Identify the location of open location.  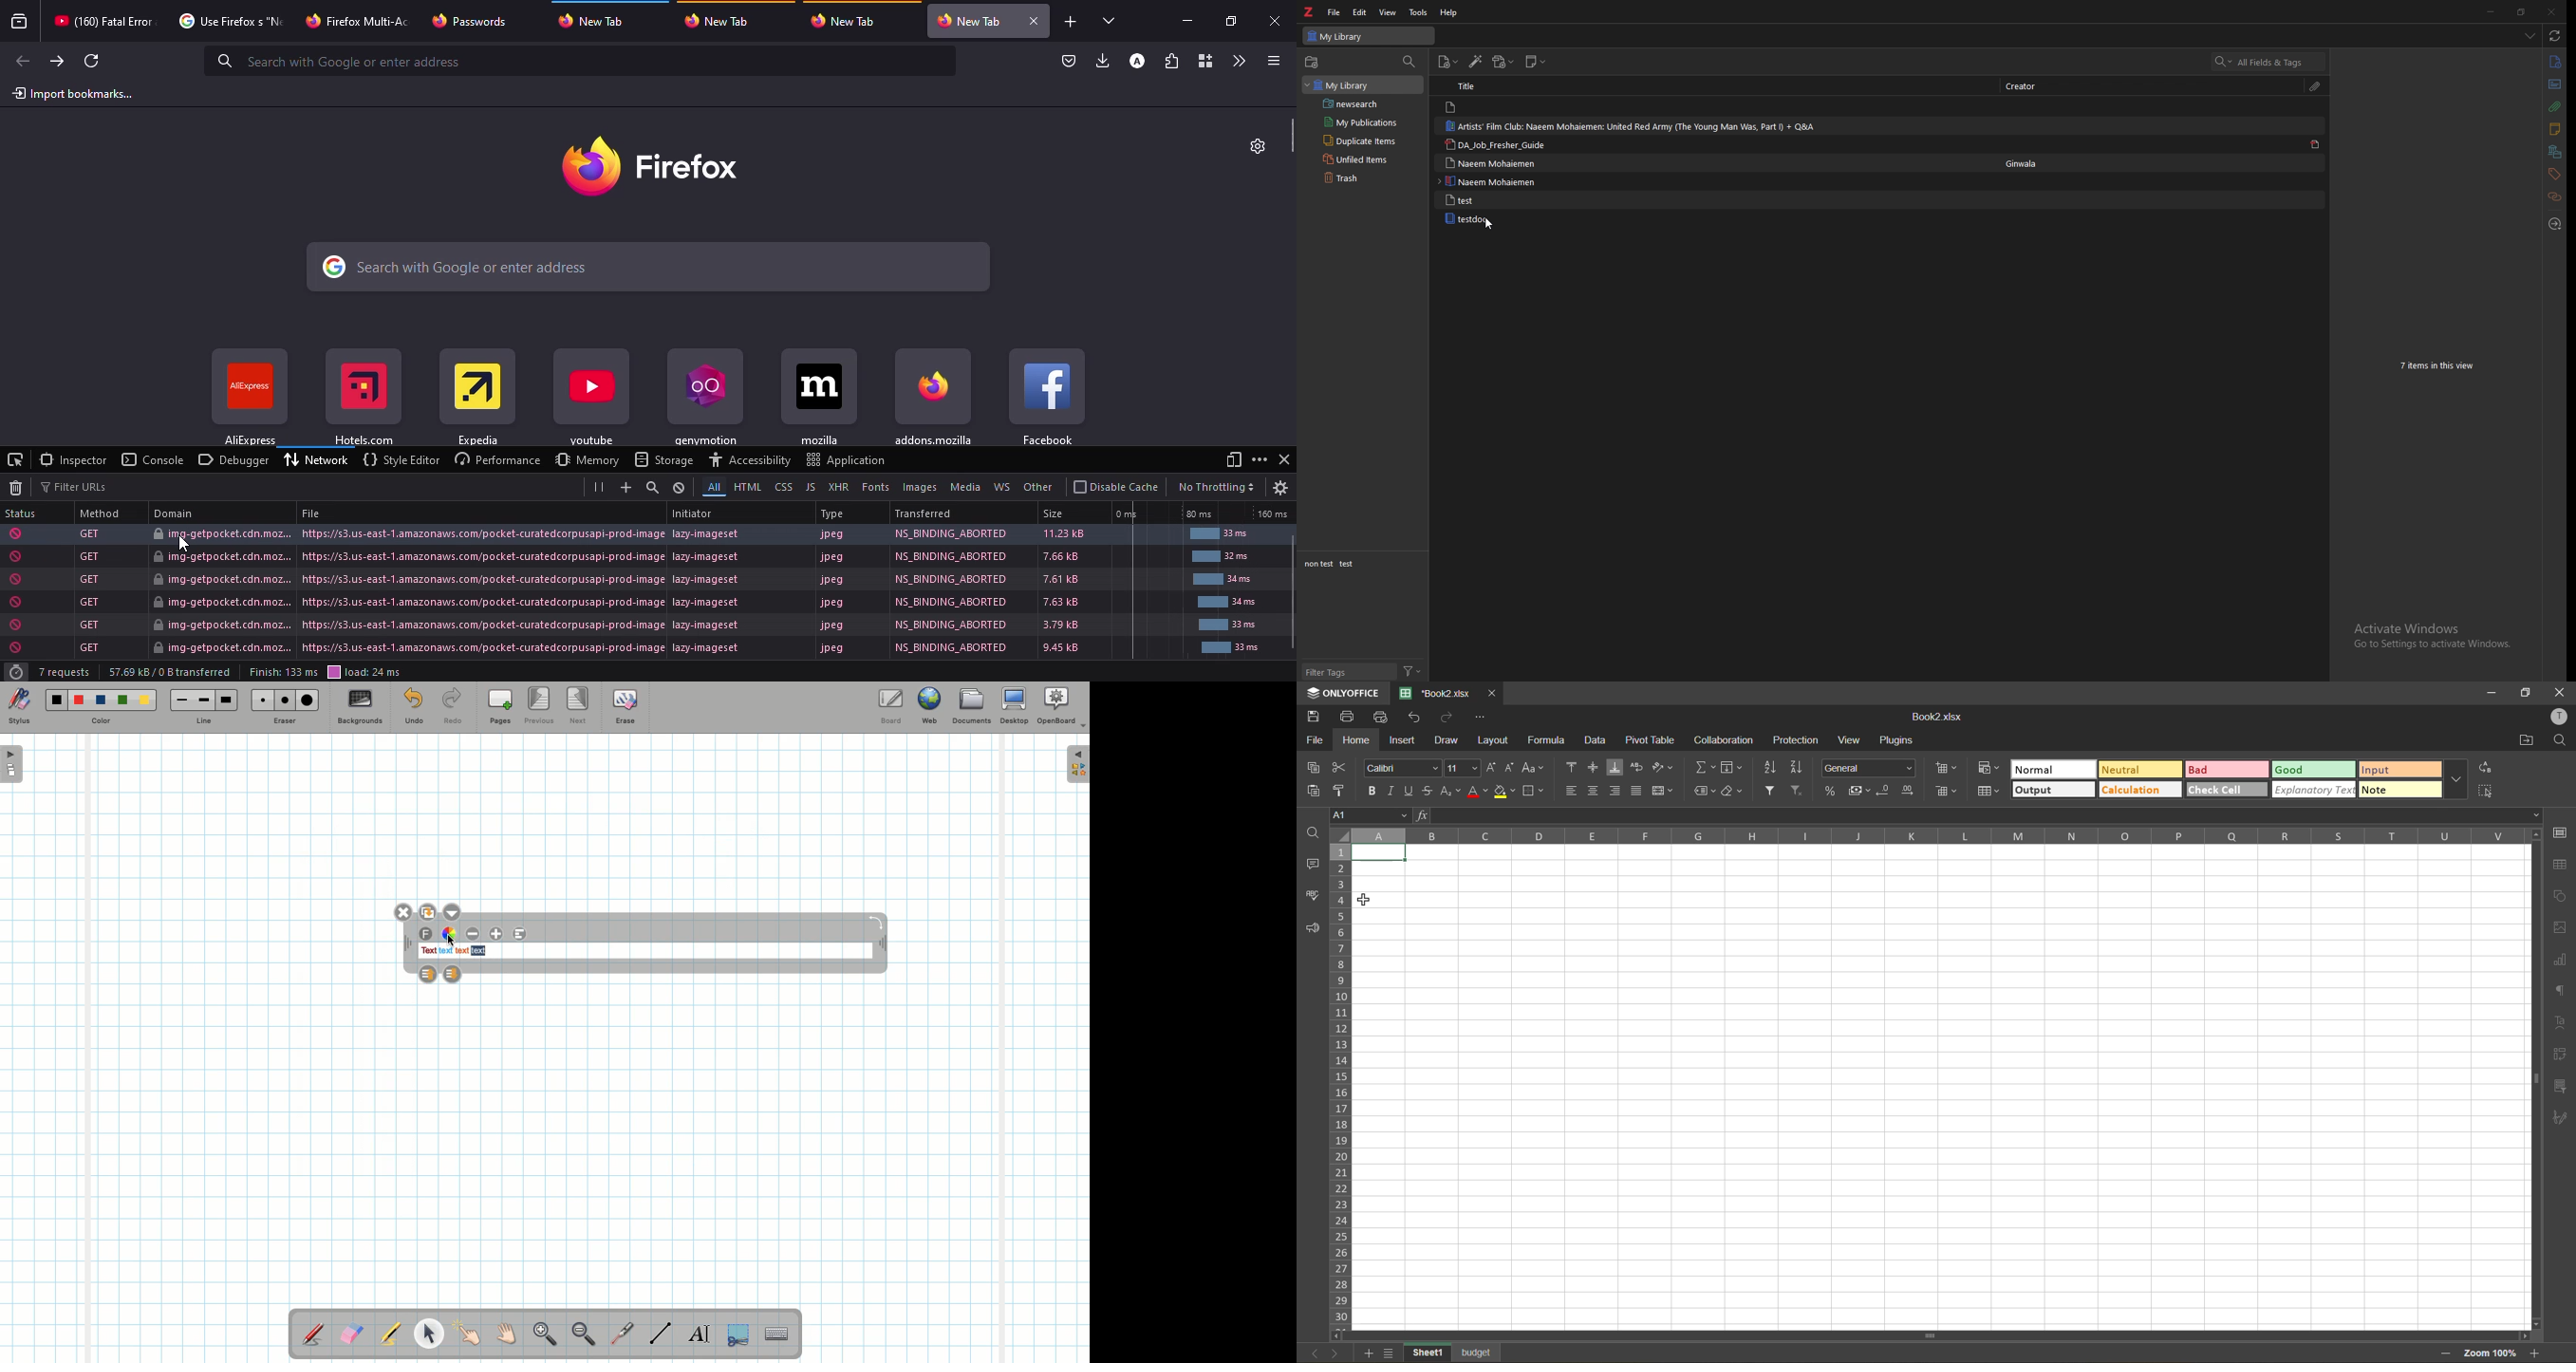
(2529, 740).